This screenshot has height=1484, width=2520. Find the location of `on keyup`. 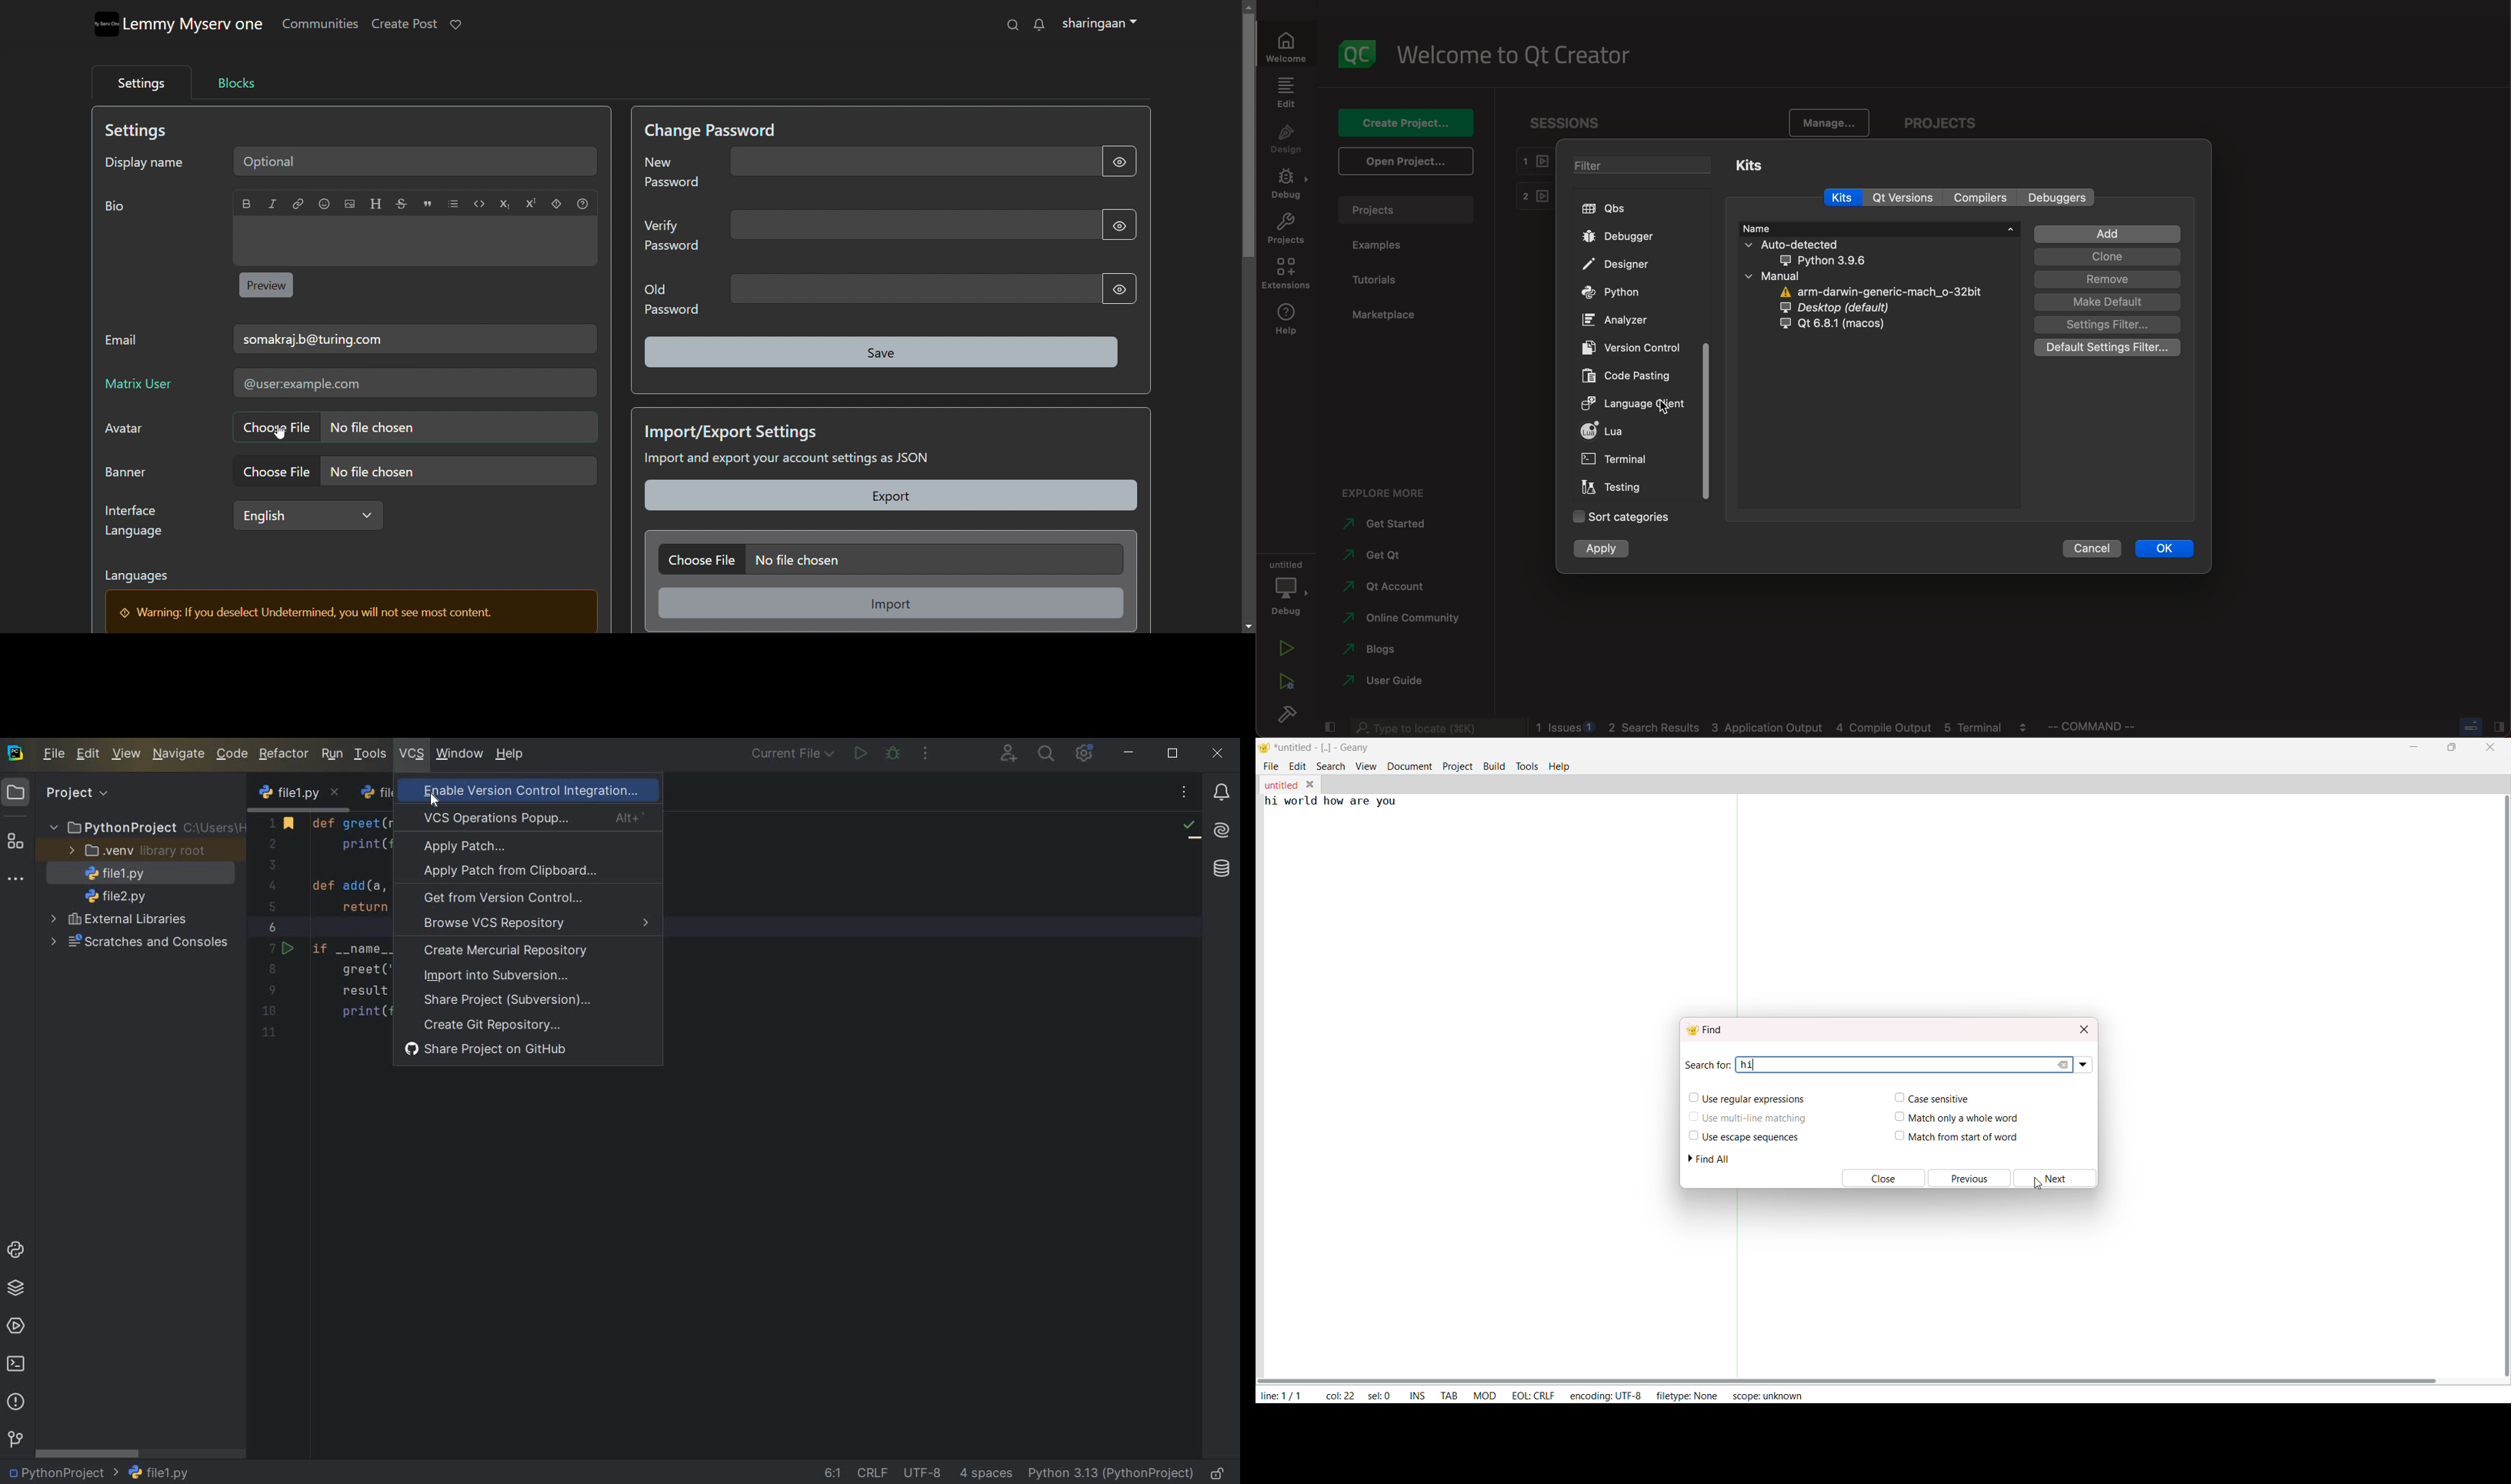

on keyup is located at coordinates (1665, 403).